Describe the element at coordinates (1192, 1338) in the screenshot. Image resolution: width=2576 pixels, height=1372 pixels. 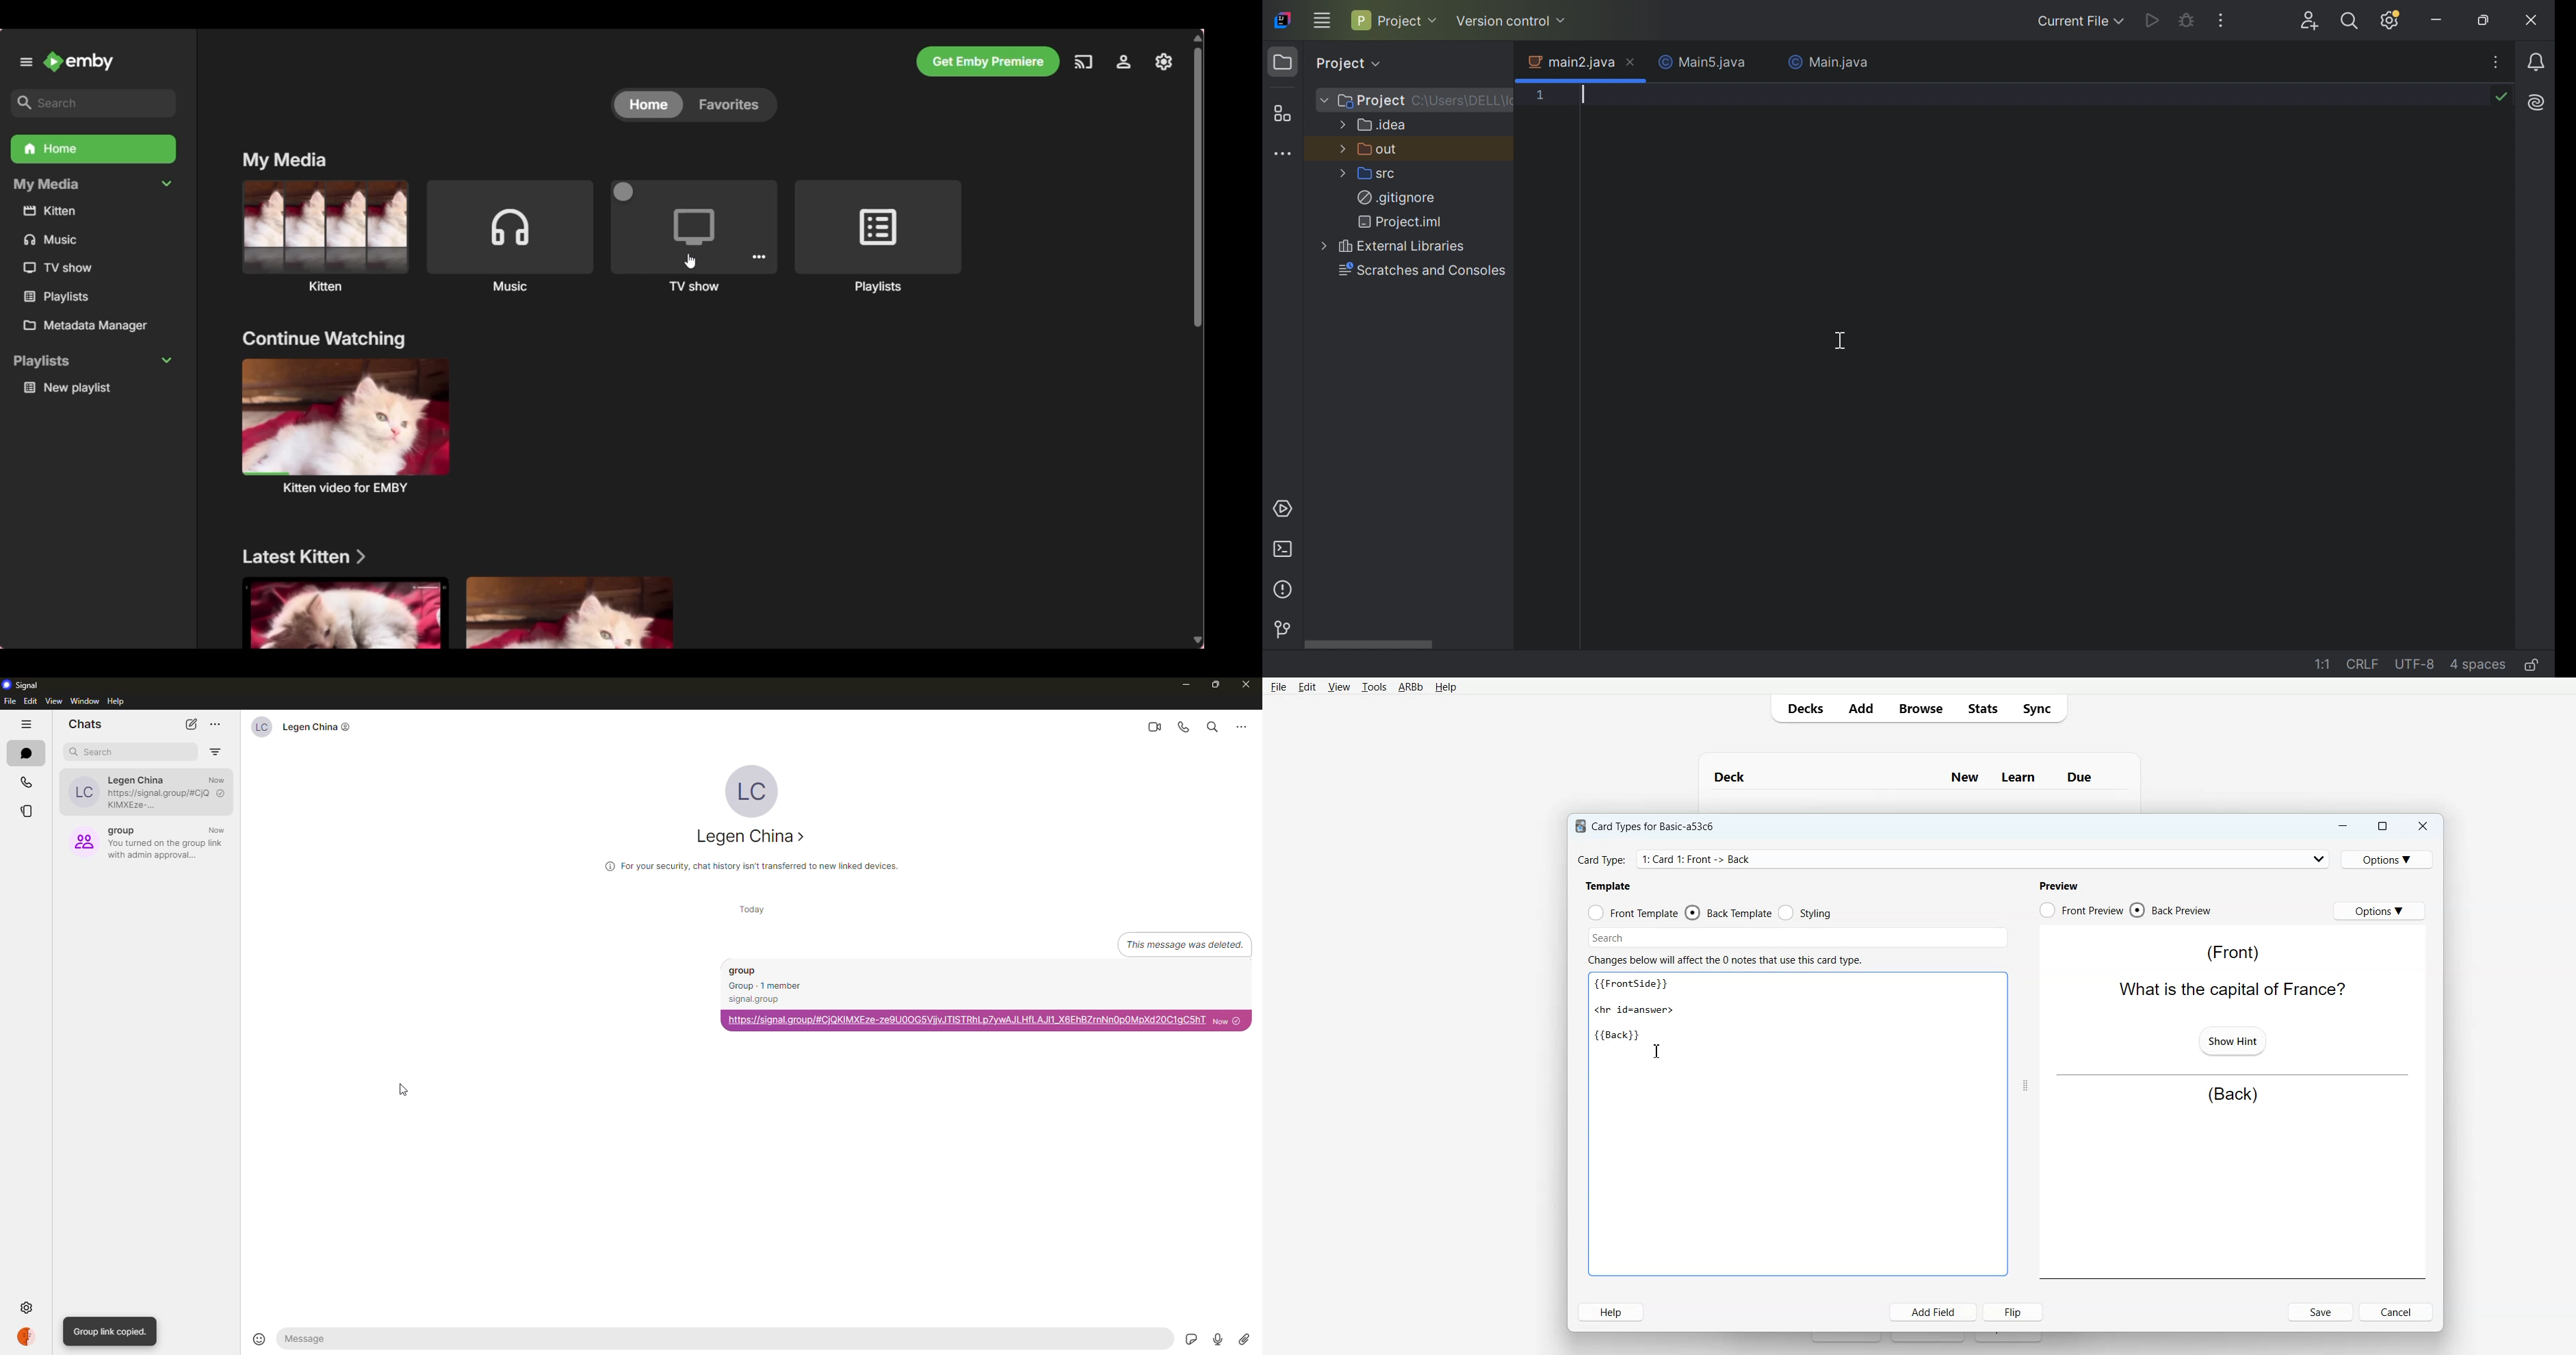
I see `stickers` at that location.